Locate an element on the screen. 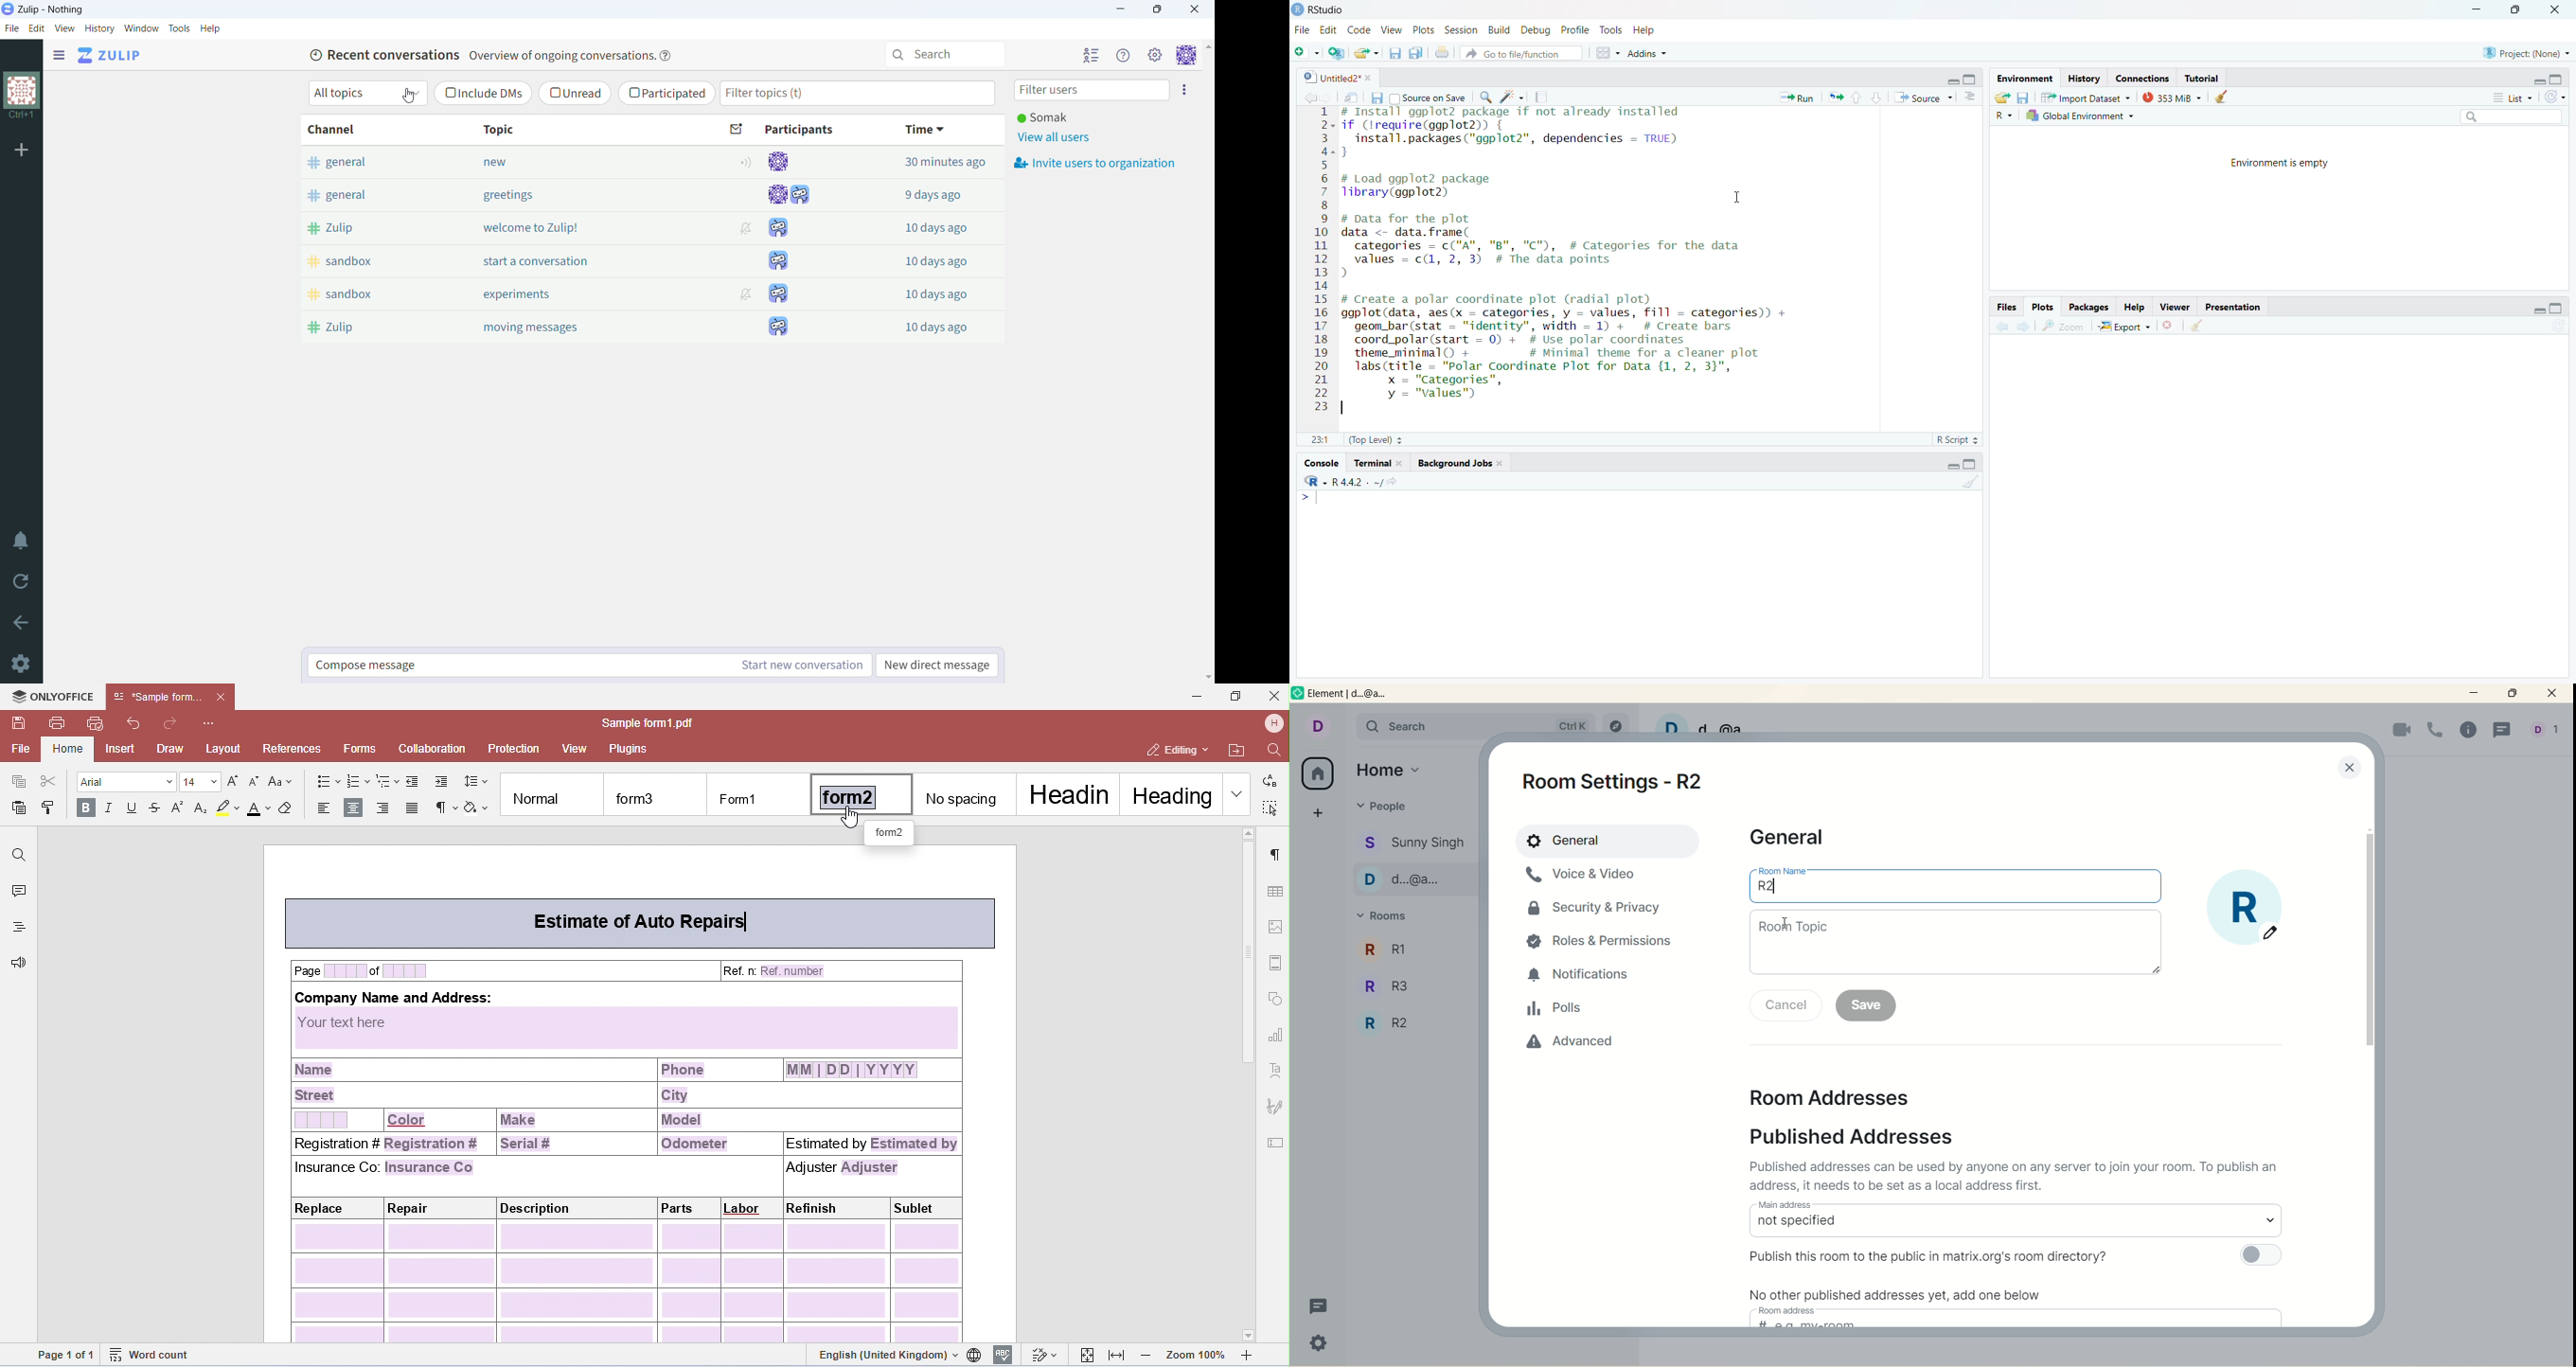  go forward is located at coordinates (2027, 328).